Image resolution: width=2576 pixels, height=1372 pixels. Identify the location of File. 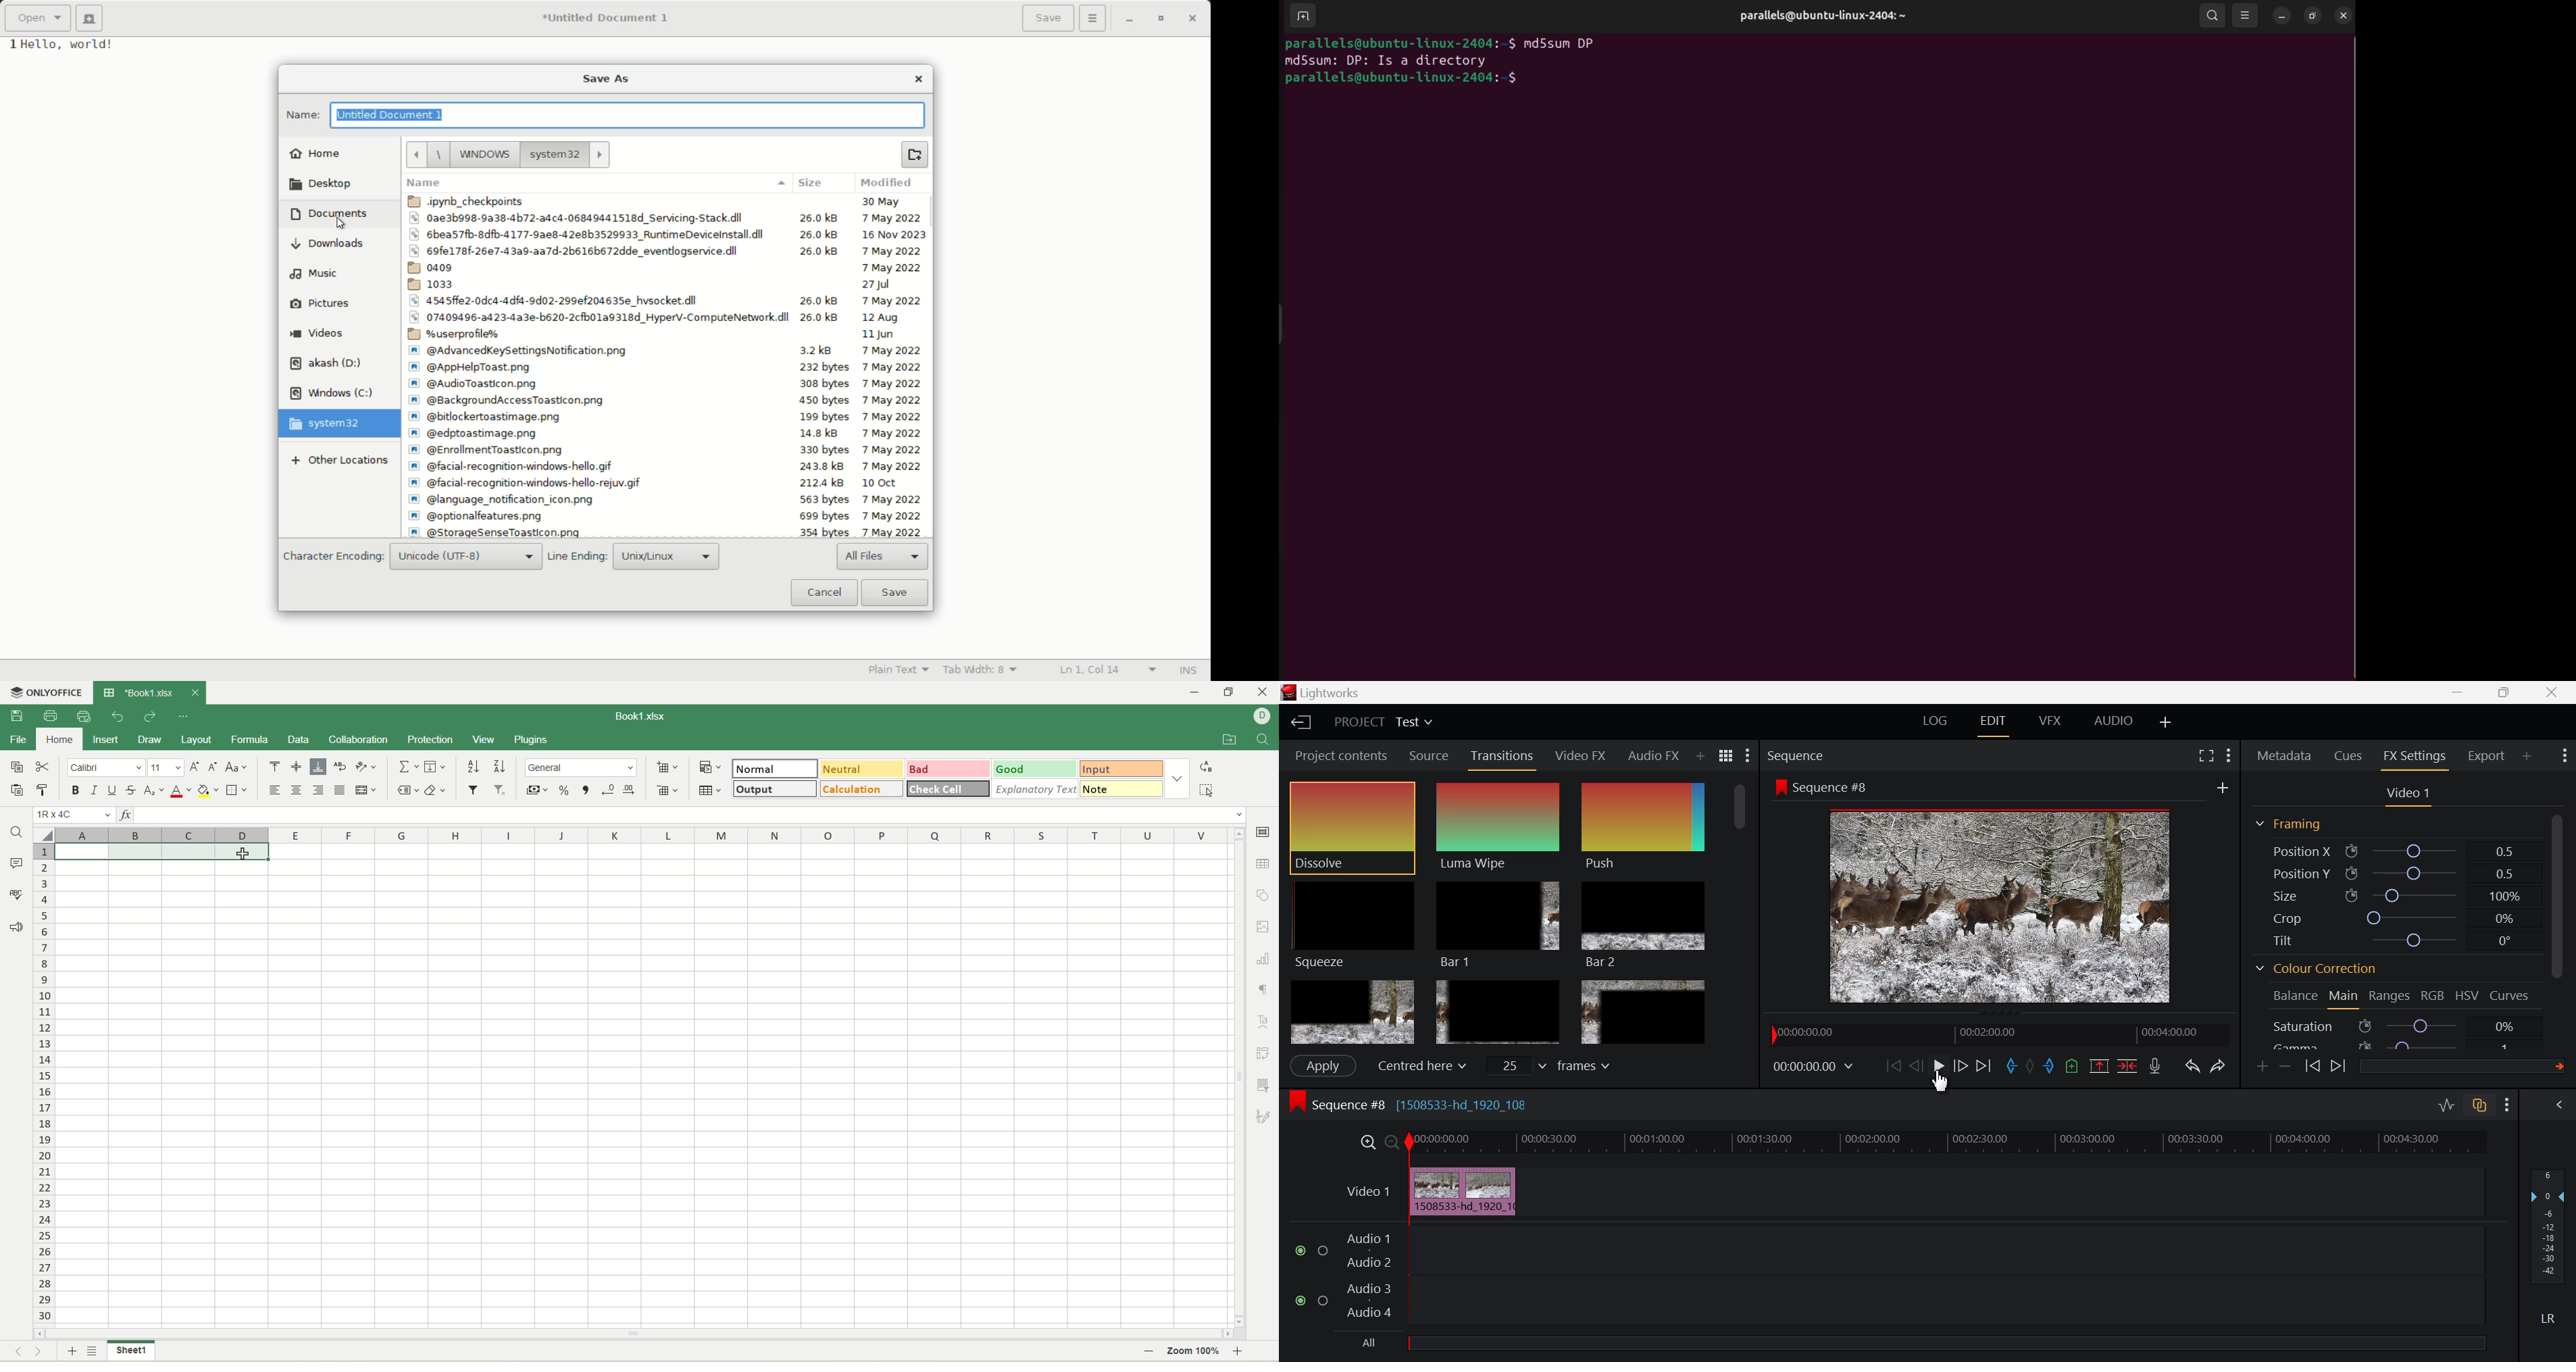
(666, 401).